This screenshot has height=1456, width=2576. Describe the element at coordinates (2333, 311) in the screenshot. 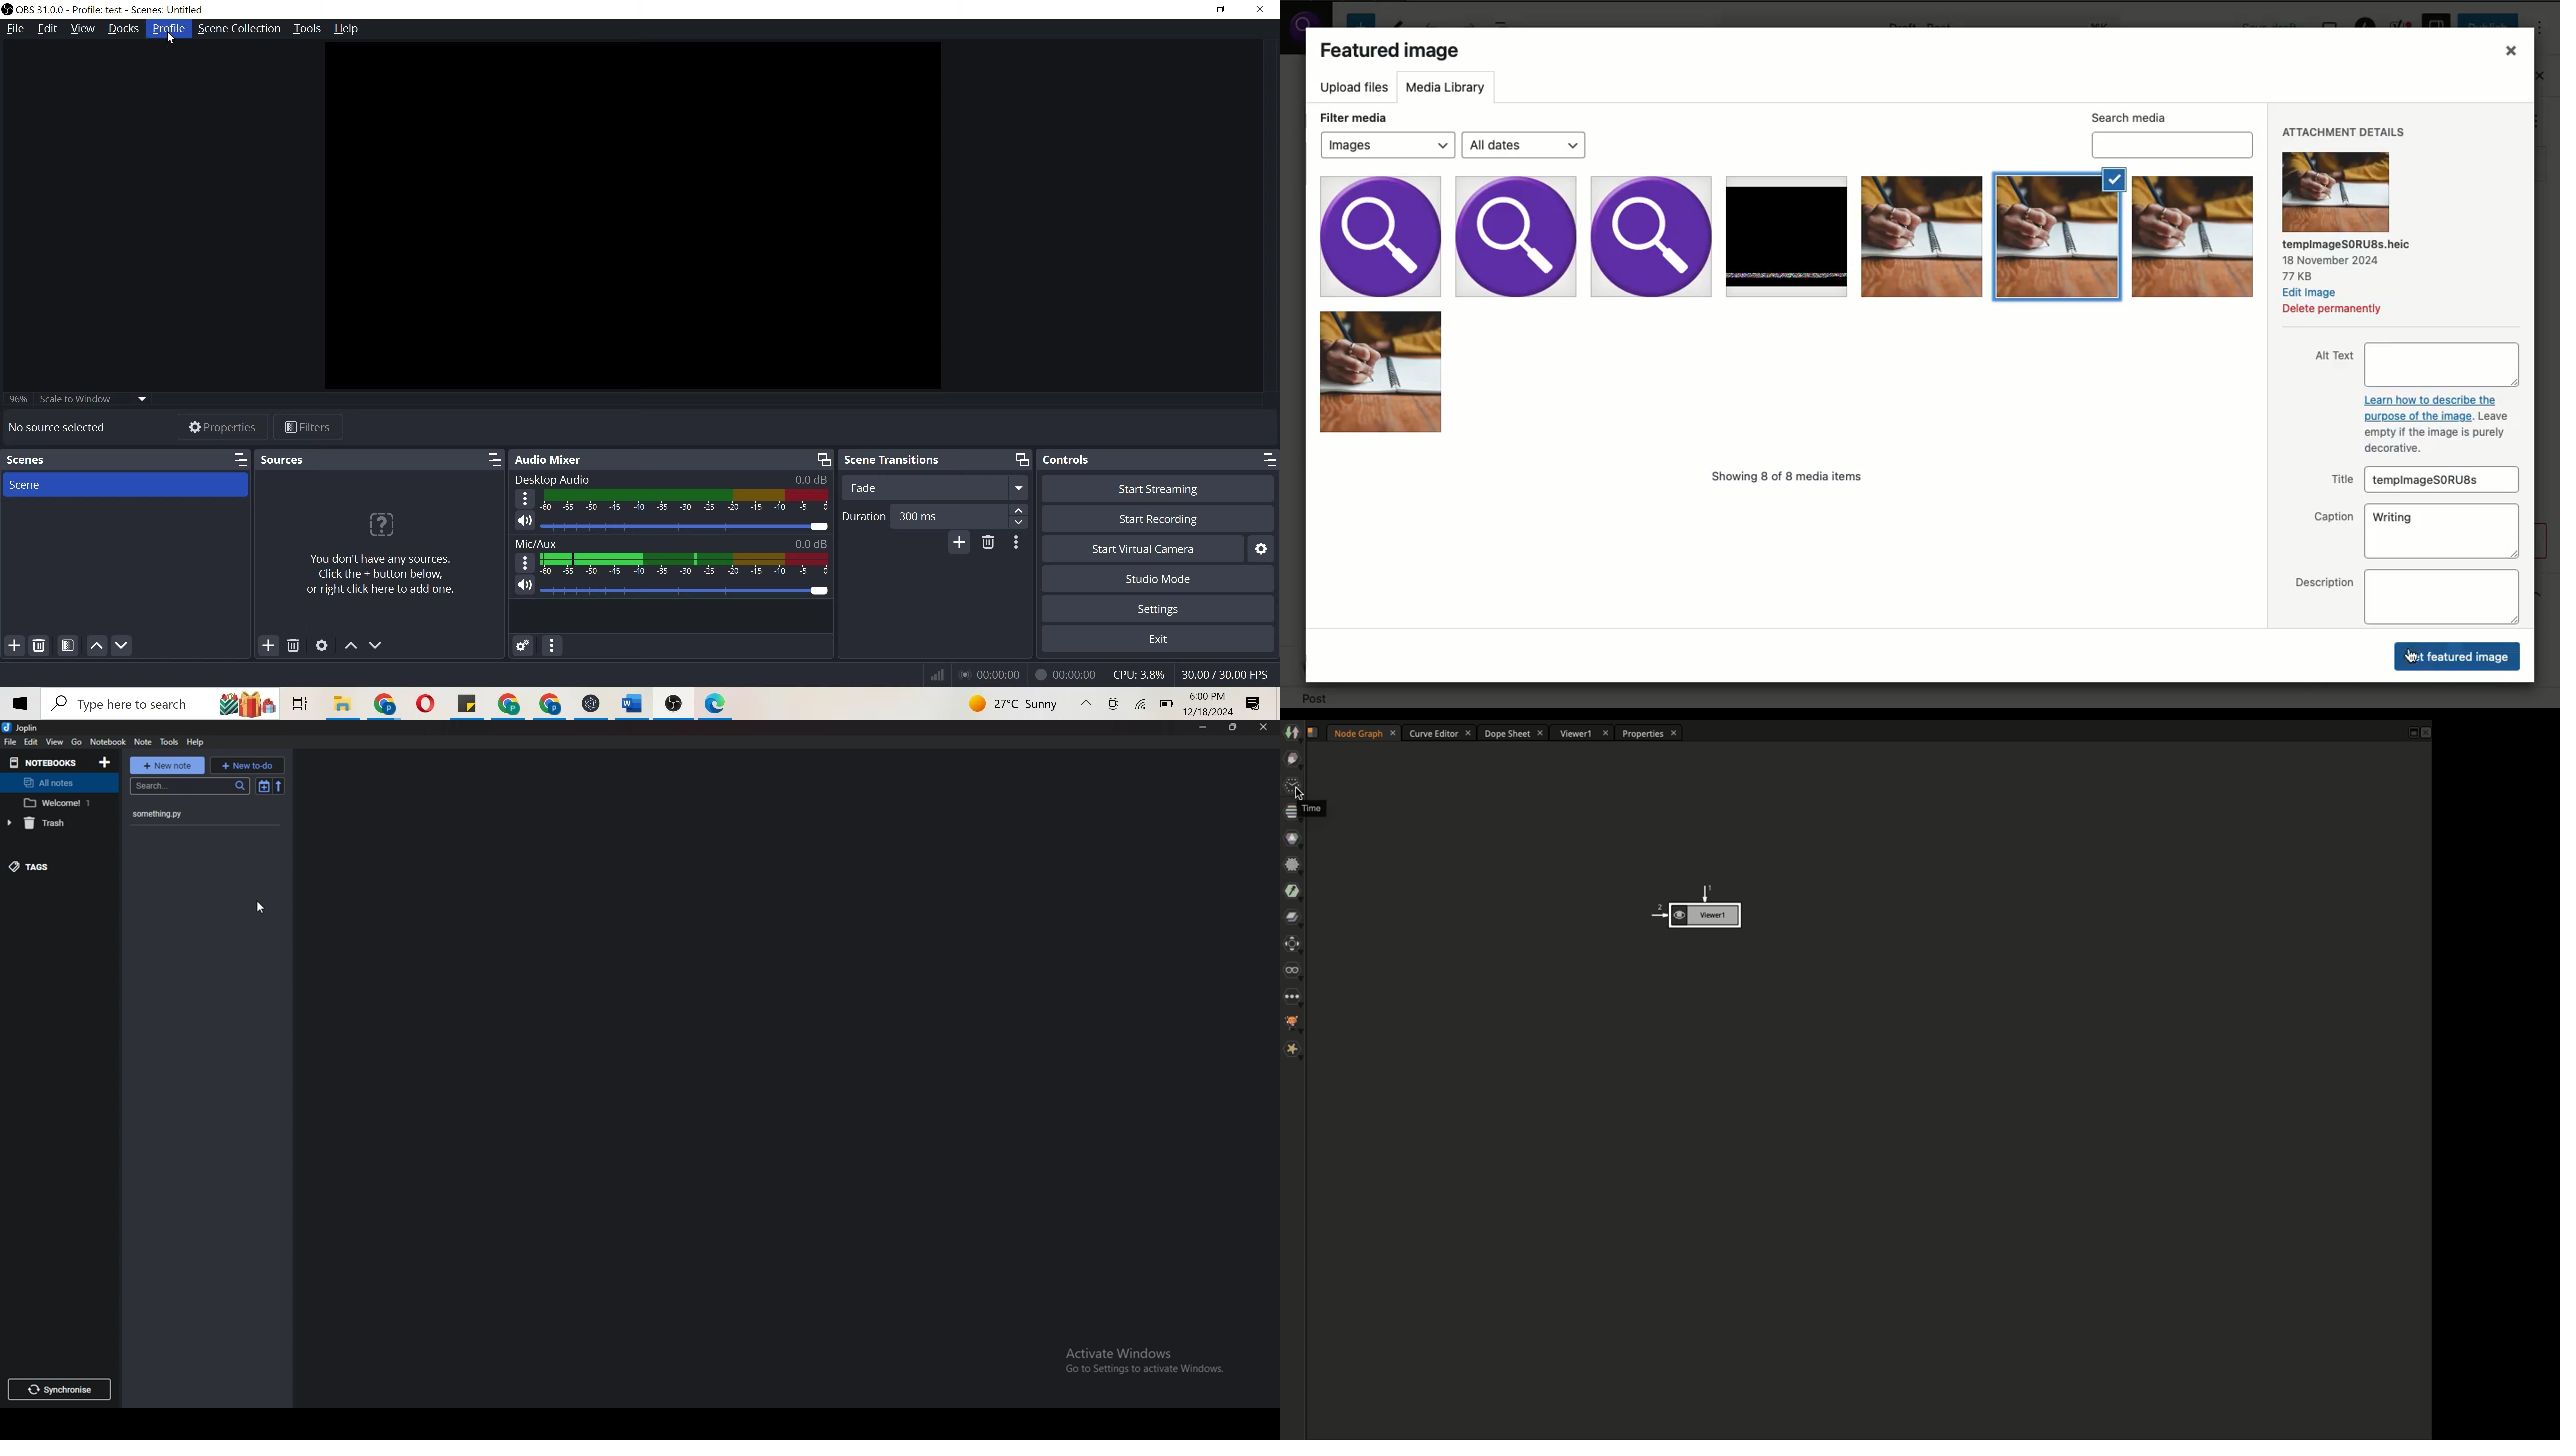

I see `Delete permanently ` at that location.